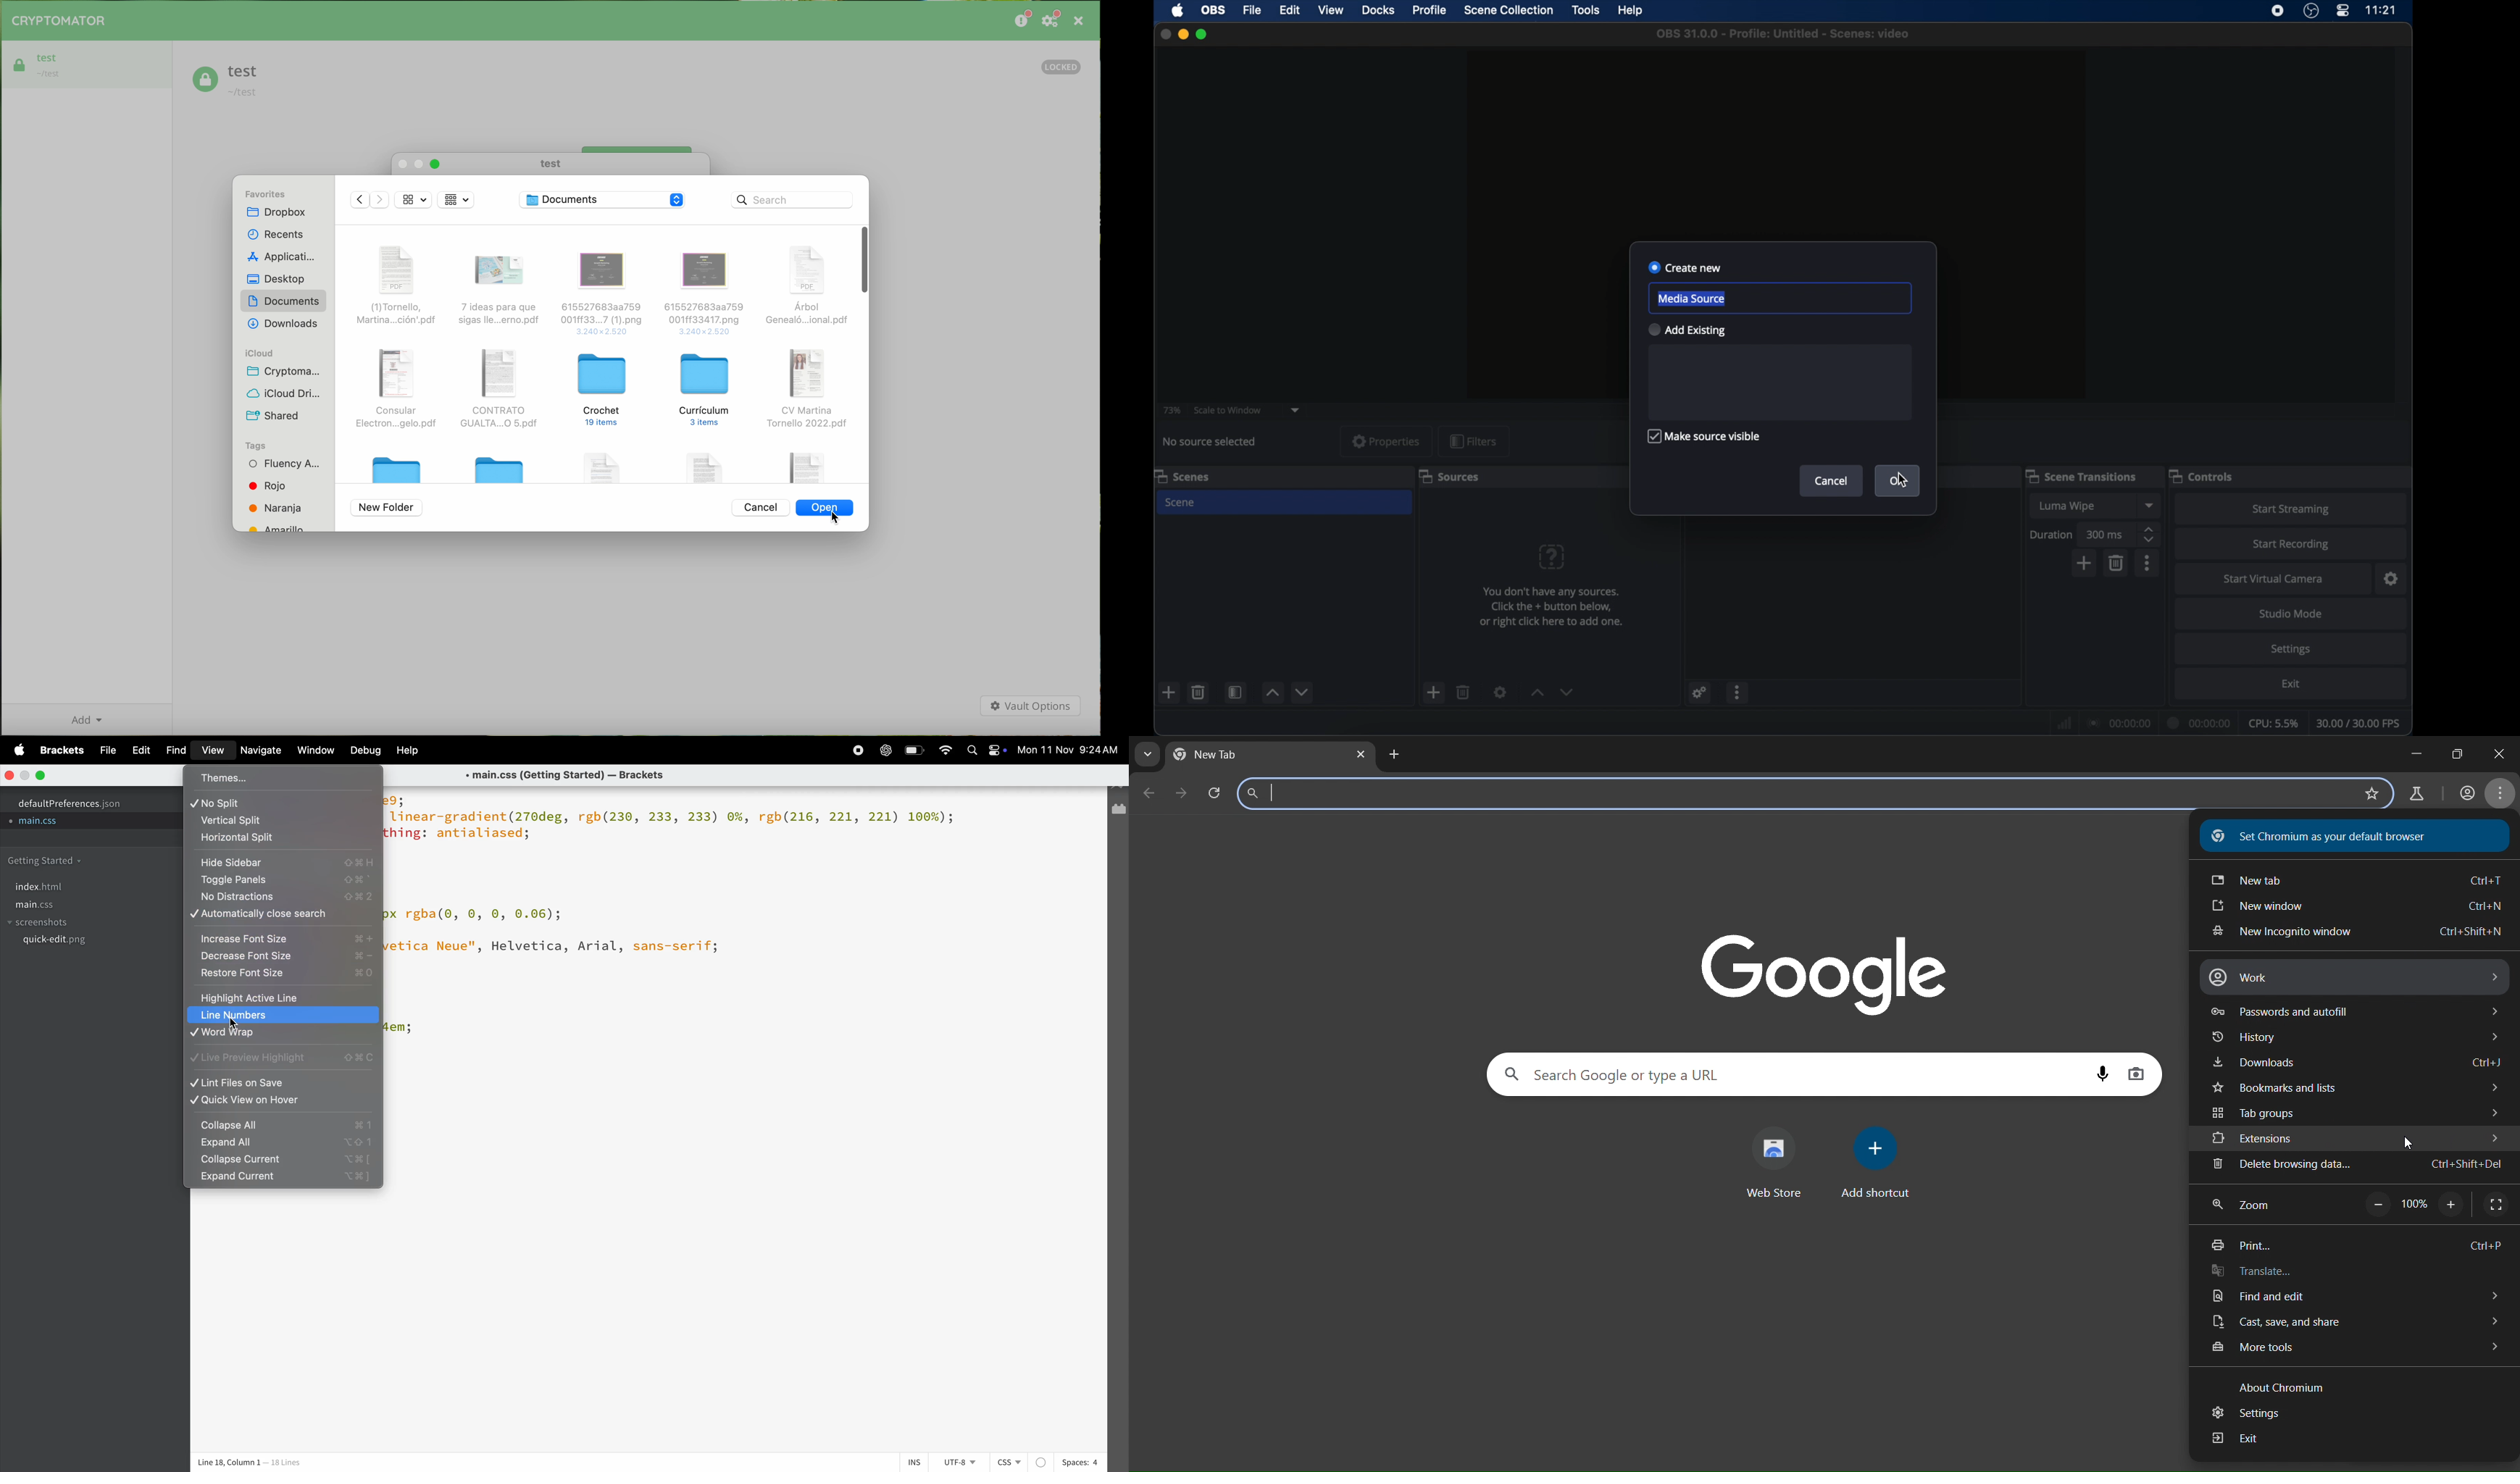  I want to click on expand current, so click(286, 1179).